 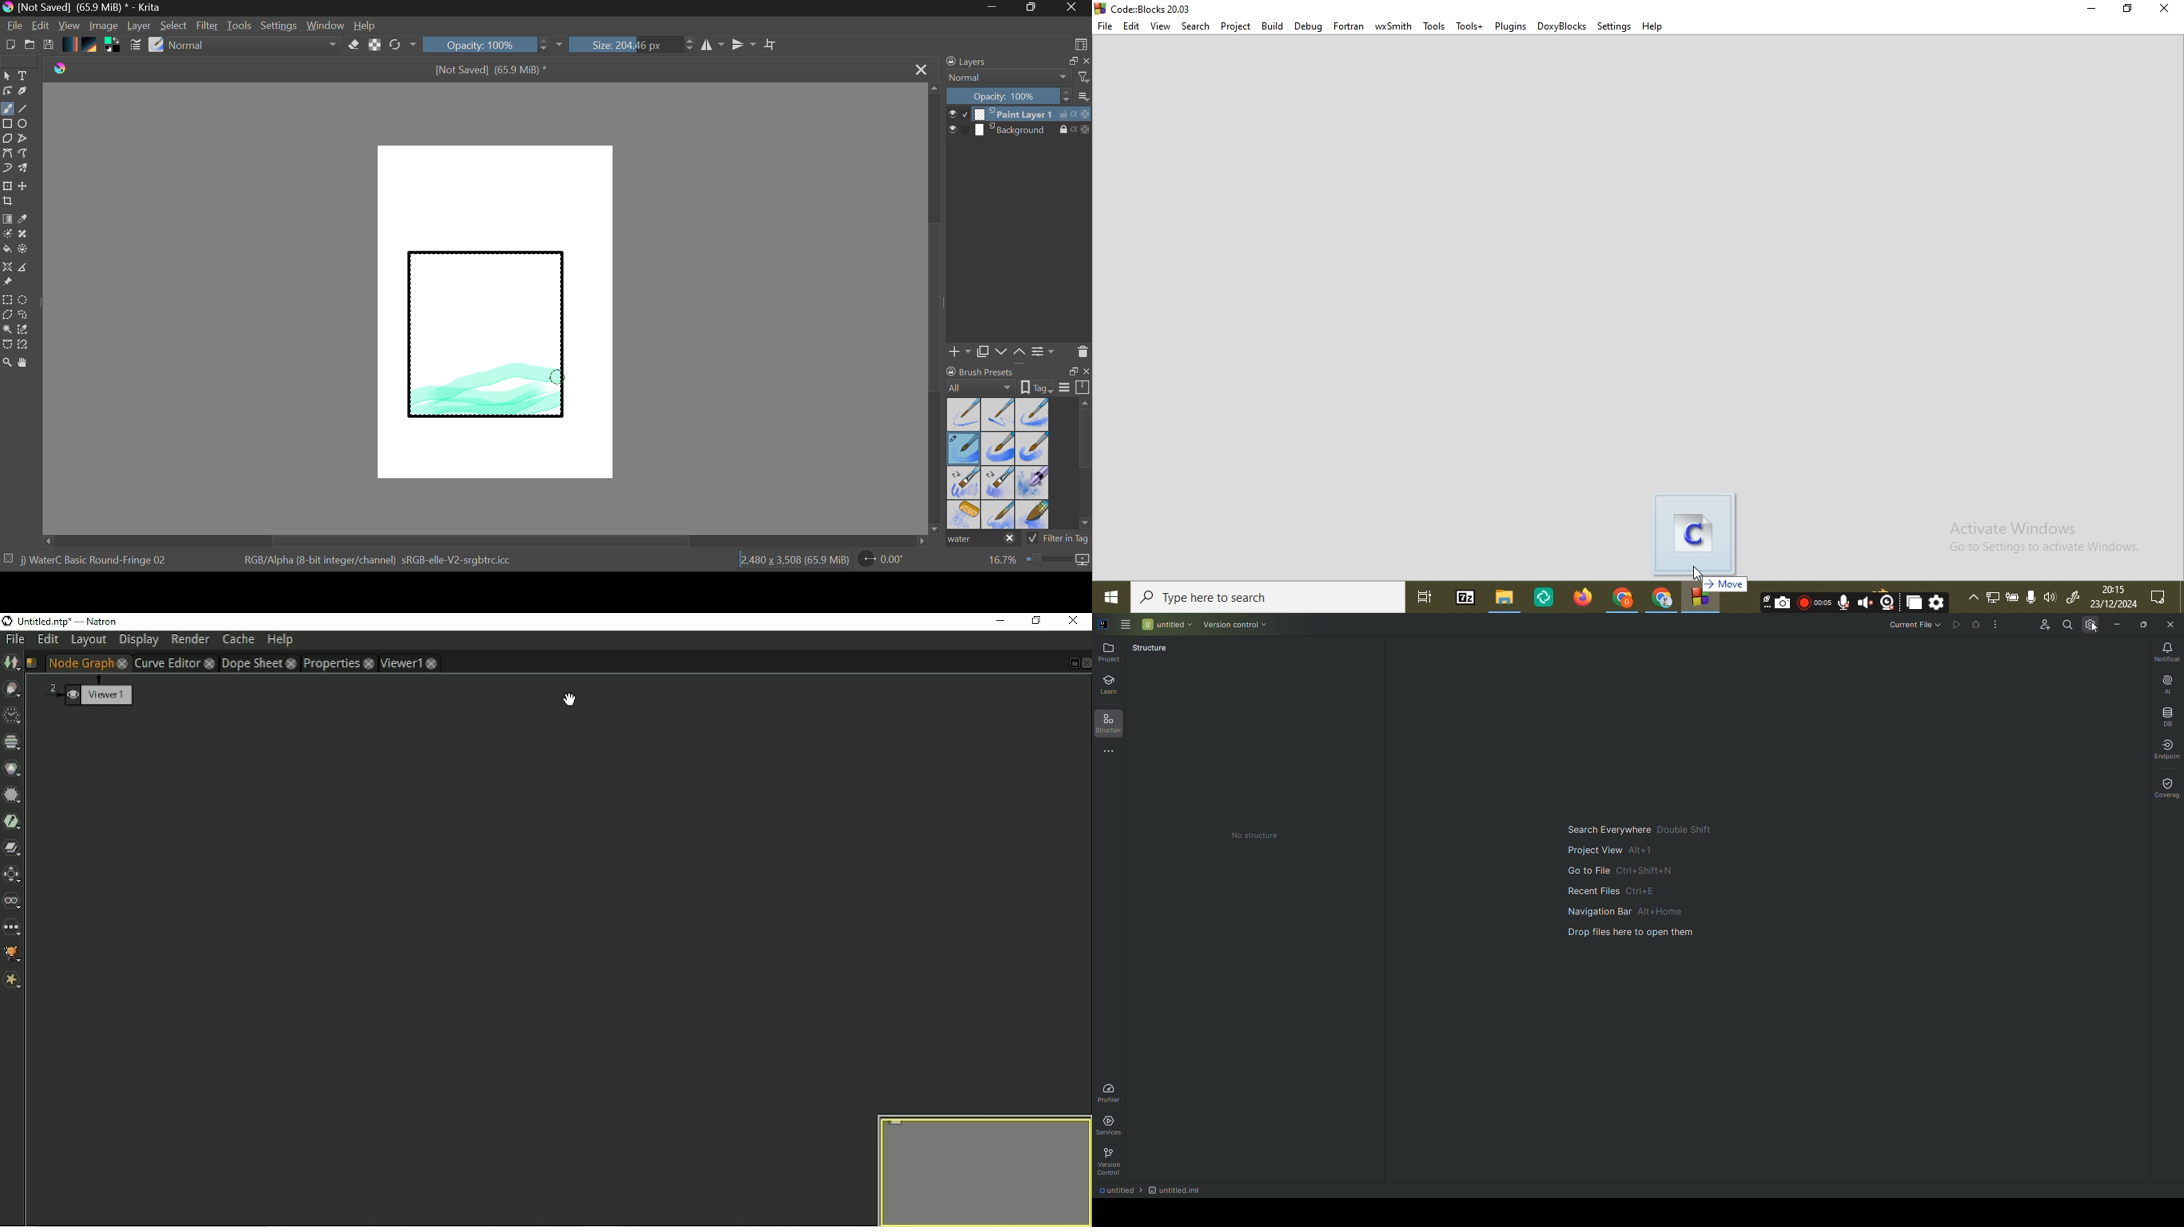 What do you see at coordinates (7, 185) in the screenshot?
I see `Transform Layer` at bounding box center [7, 185].